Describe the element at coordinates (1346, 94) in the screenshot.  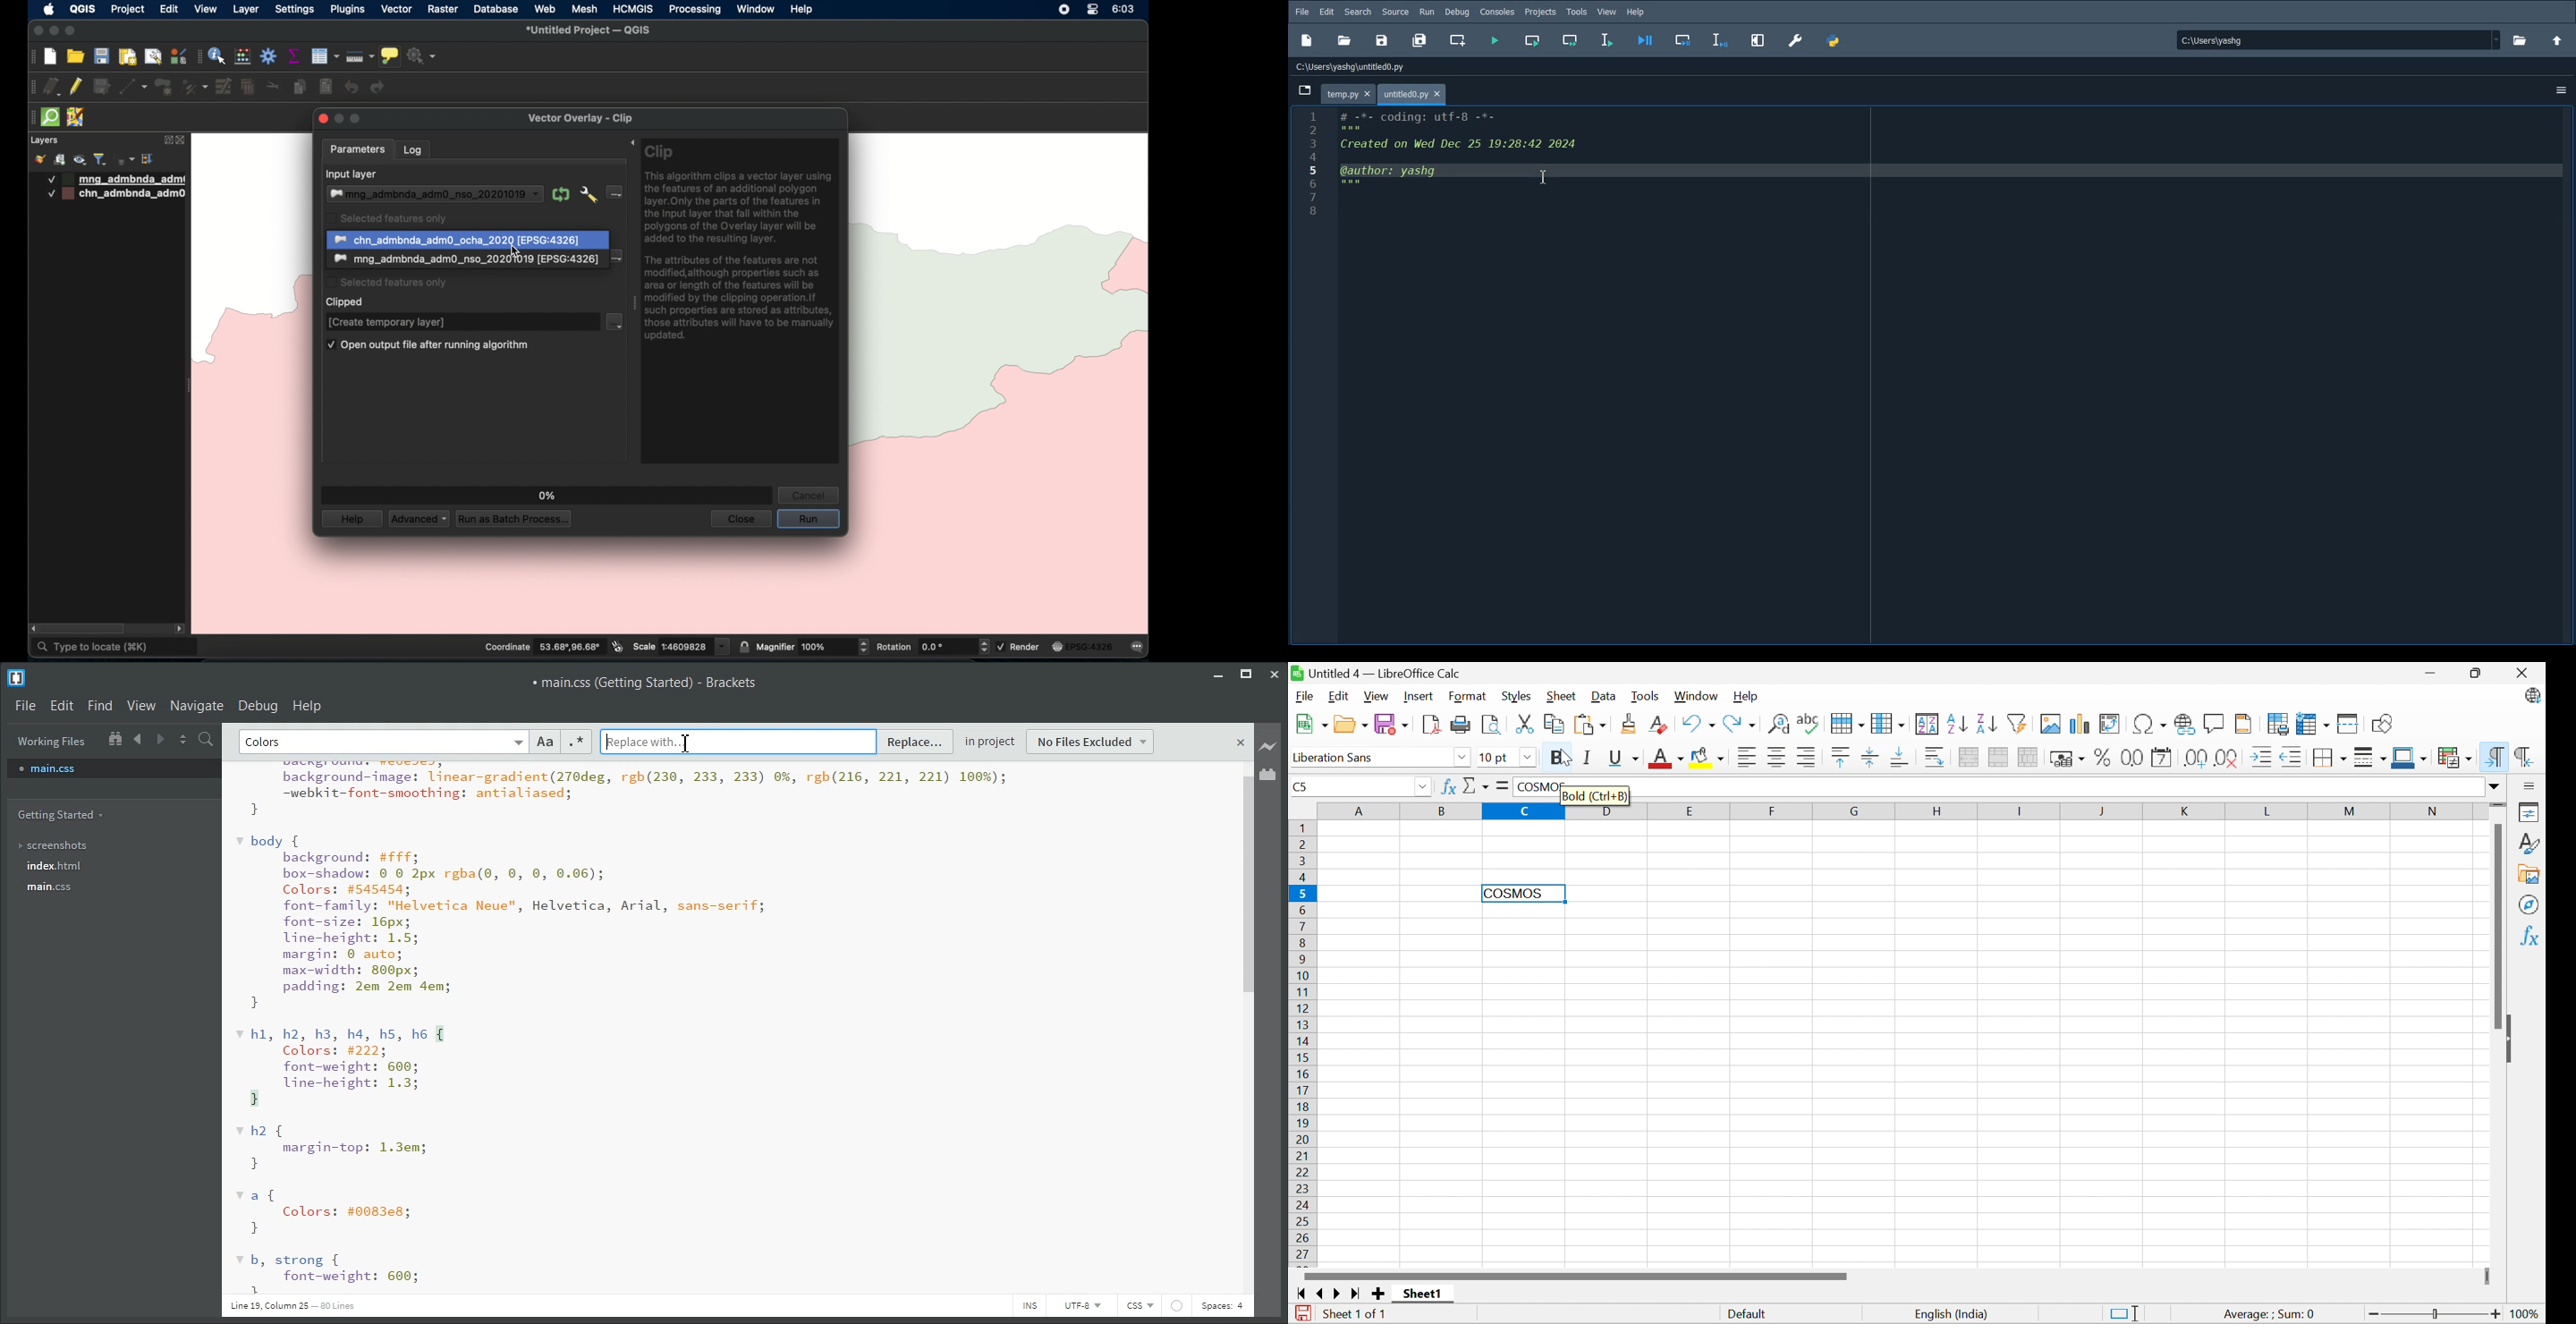
I see `temp.py X` at that location.